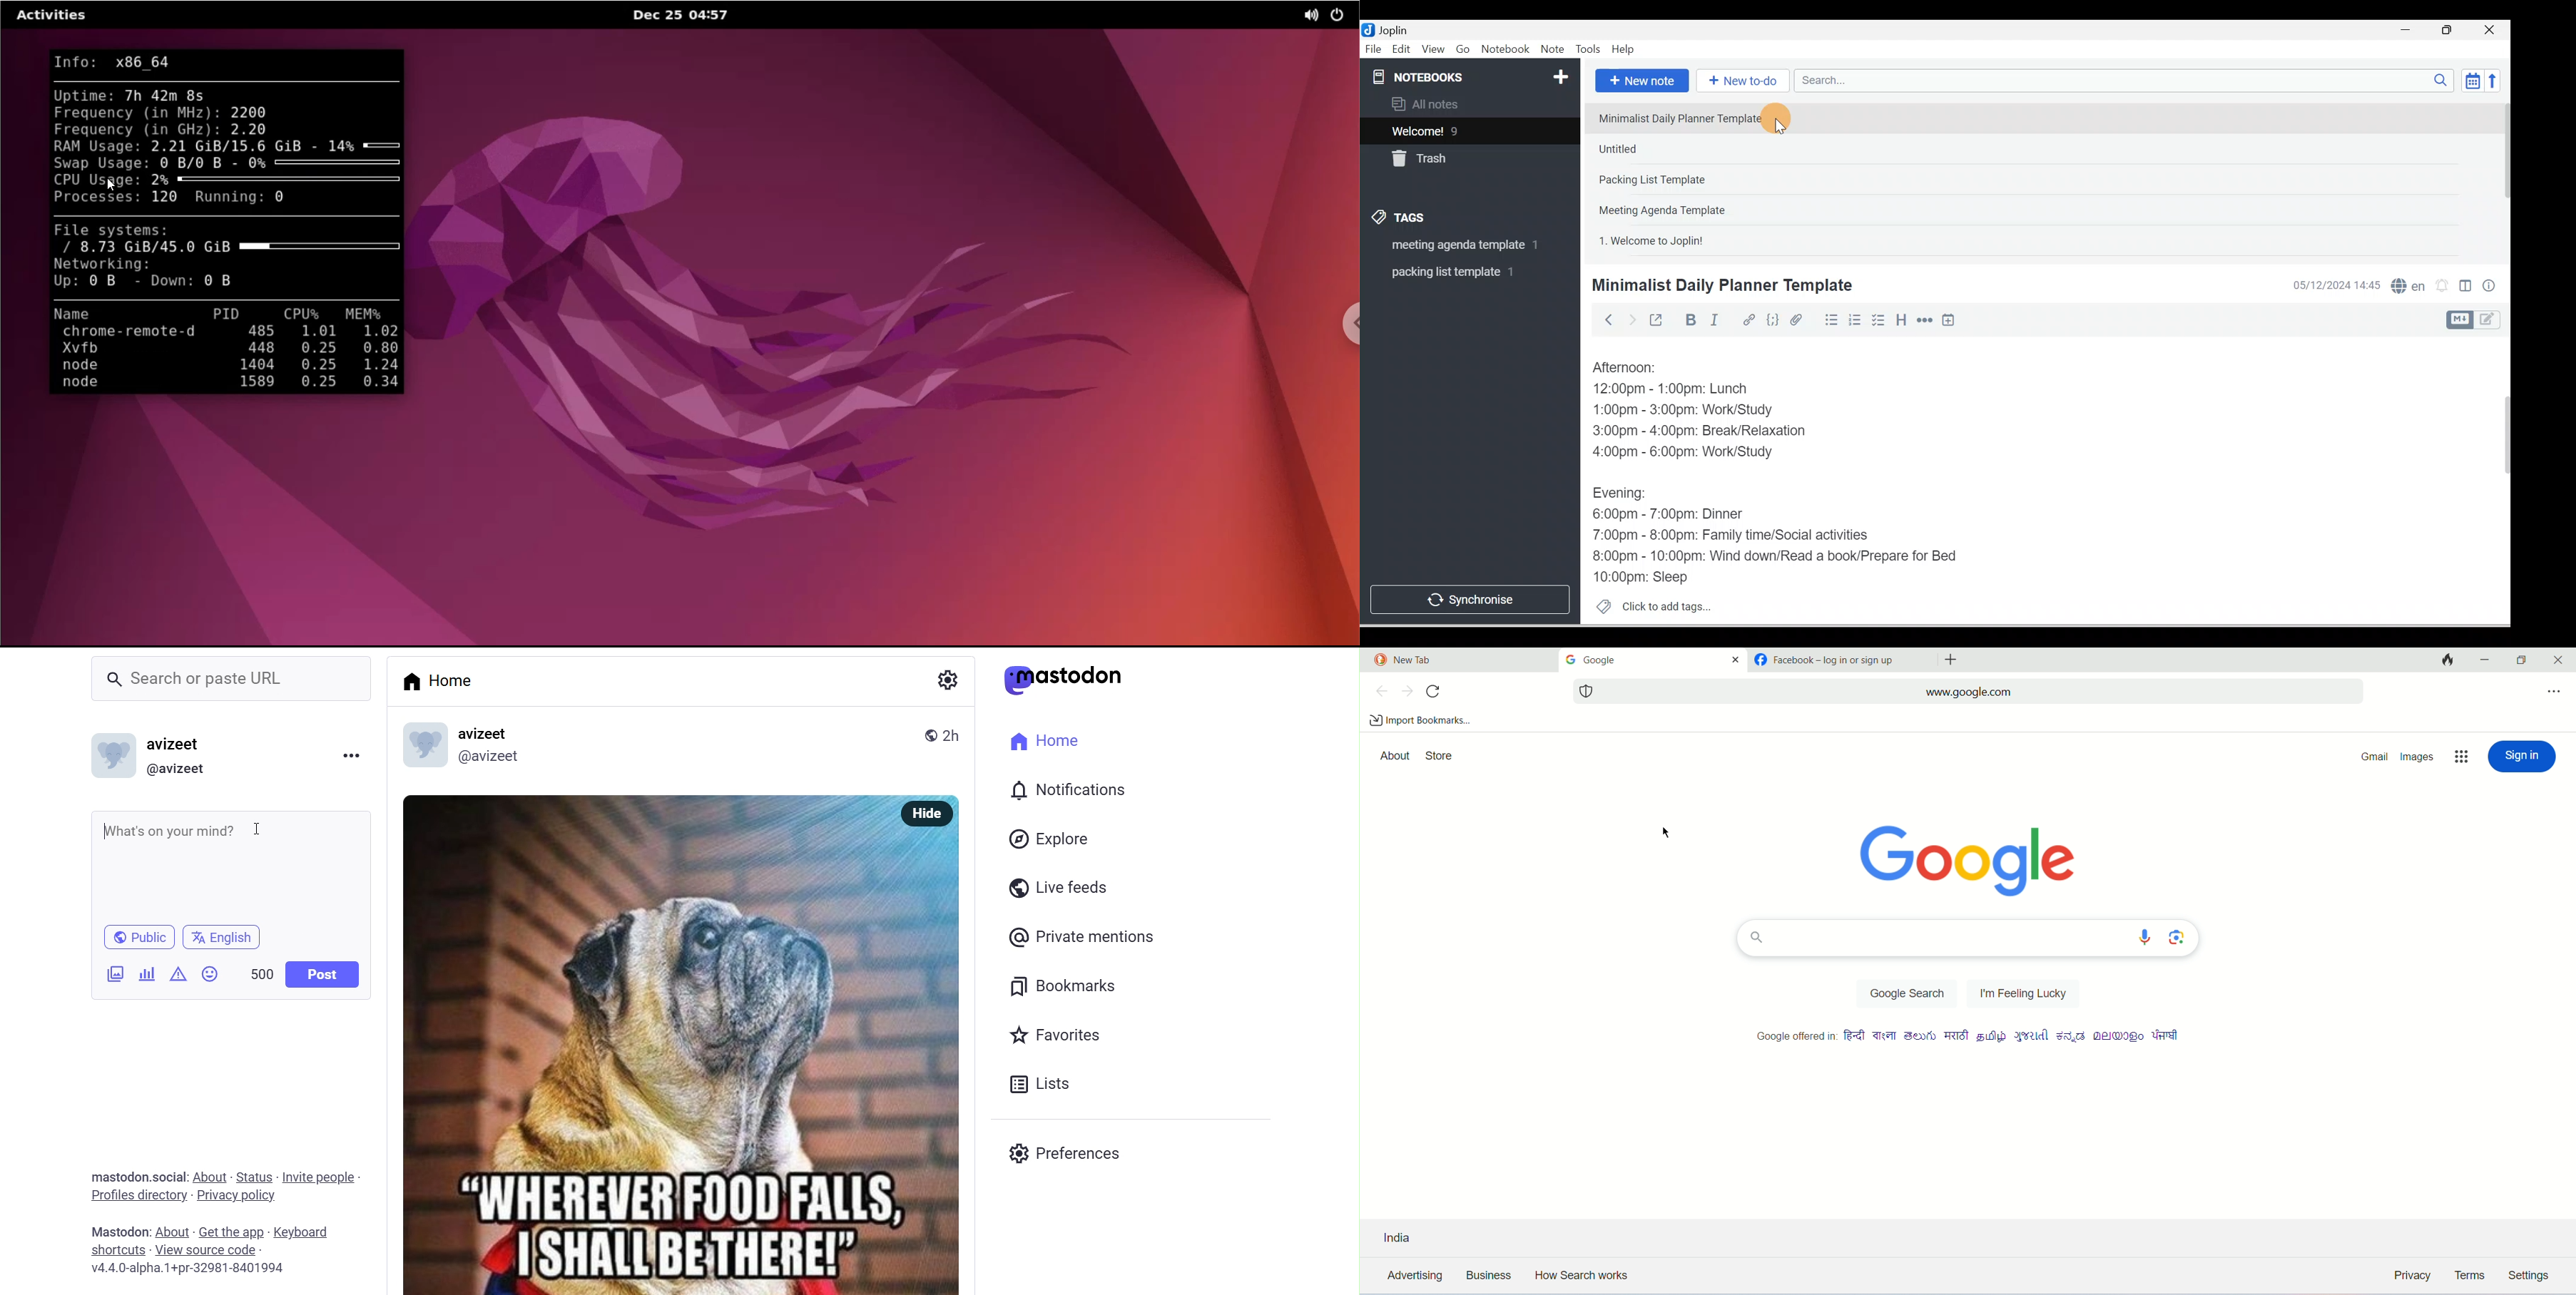  What do you see at coordinates (1720, 285) in the screenshot?
I see `Minimalist Daily Planner Template` at bounding box center [1720, 285].